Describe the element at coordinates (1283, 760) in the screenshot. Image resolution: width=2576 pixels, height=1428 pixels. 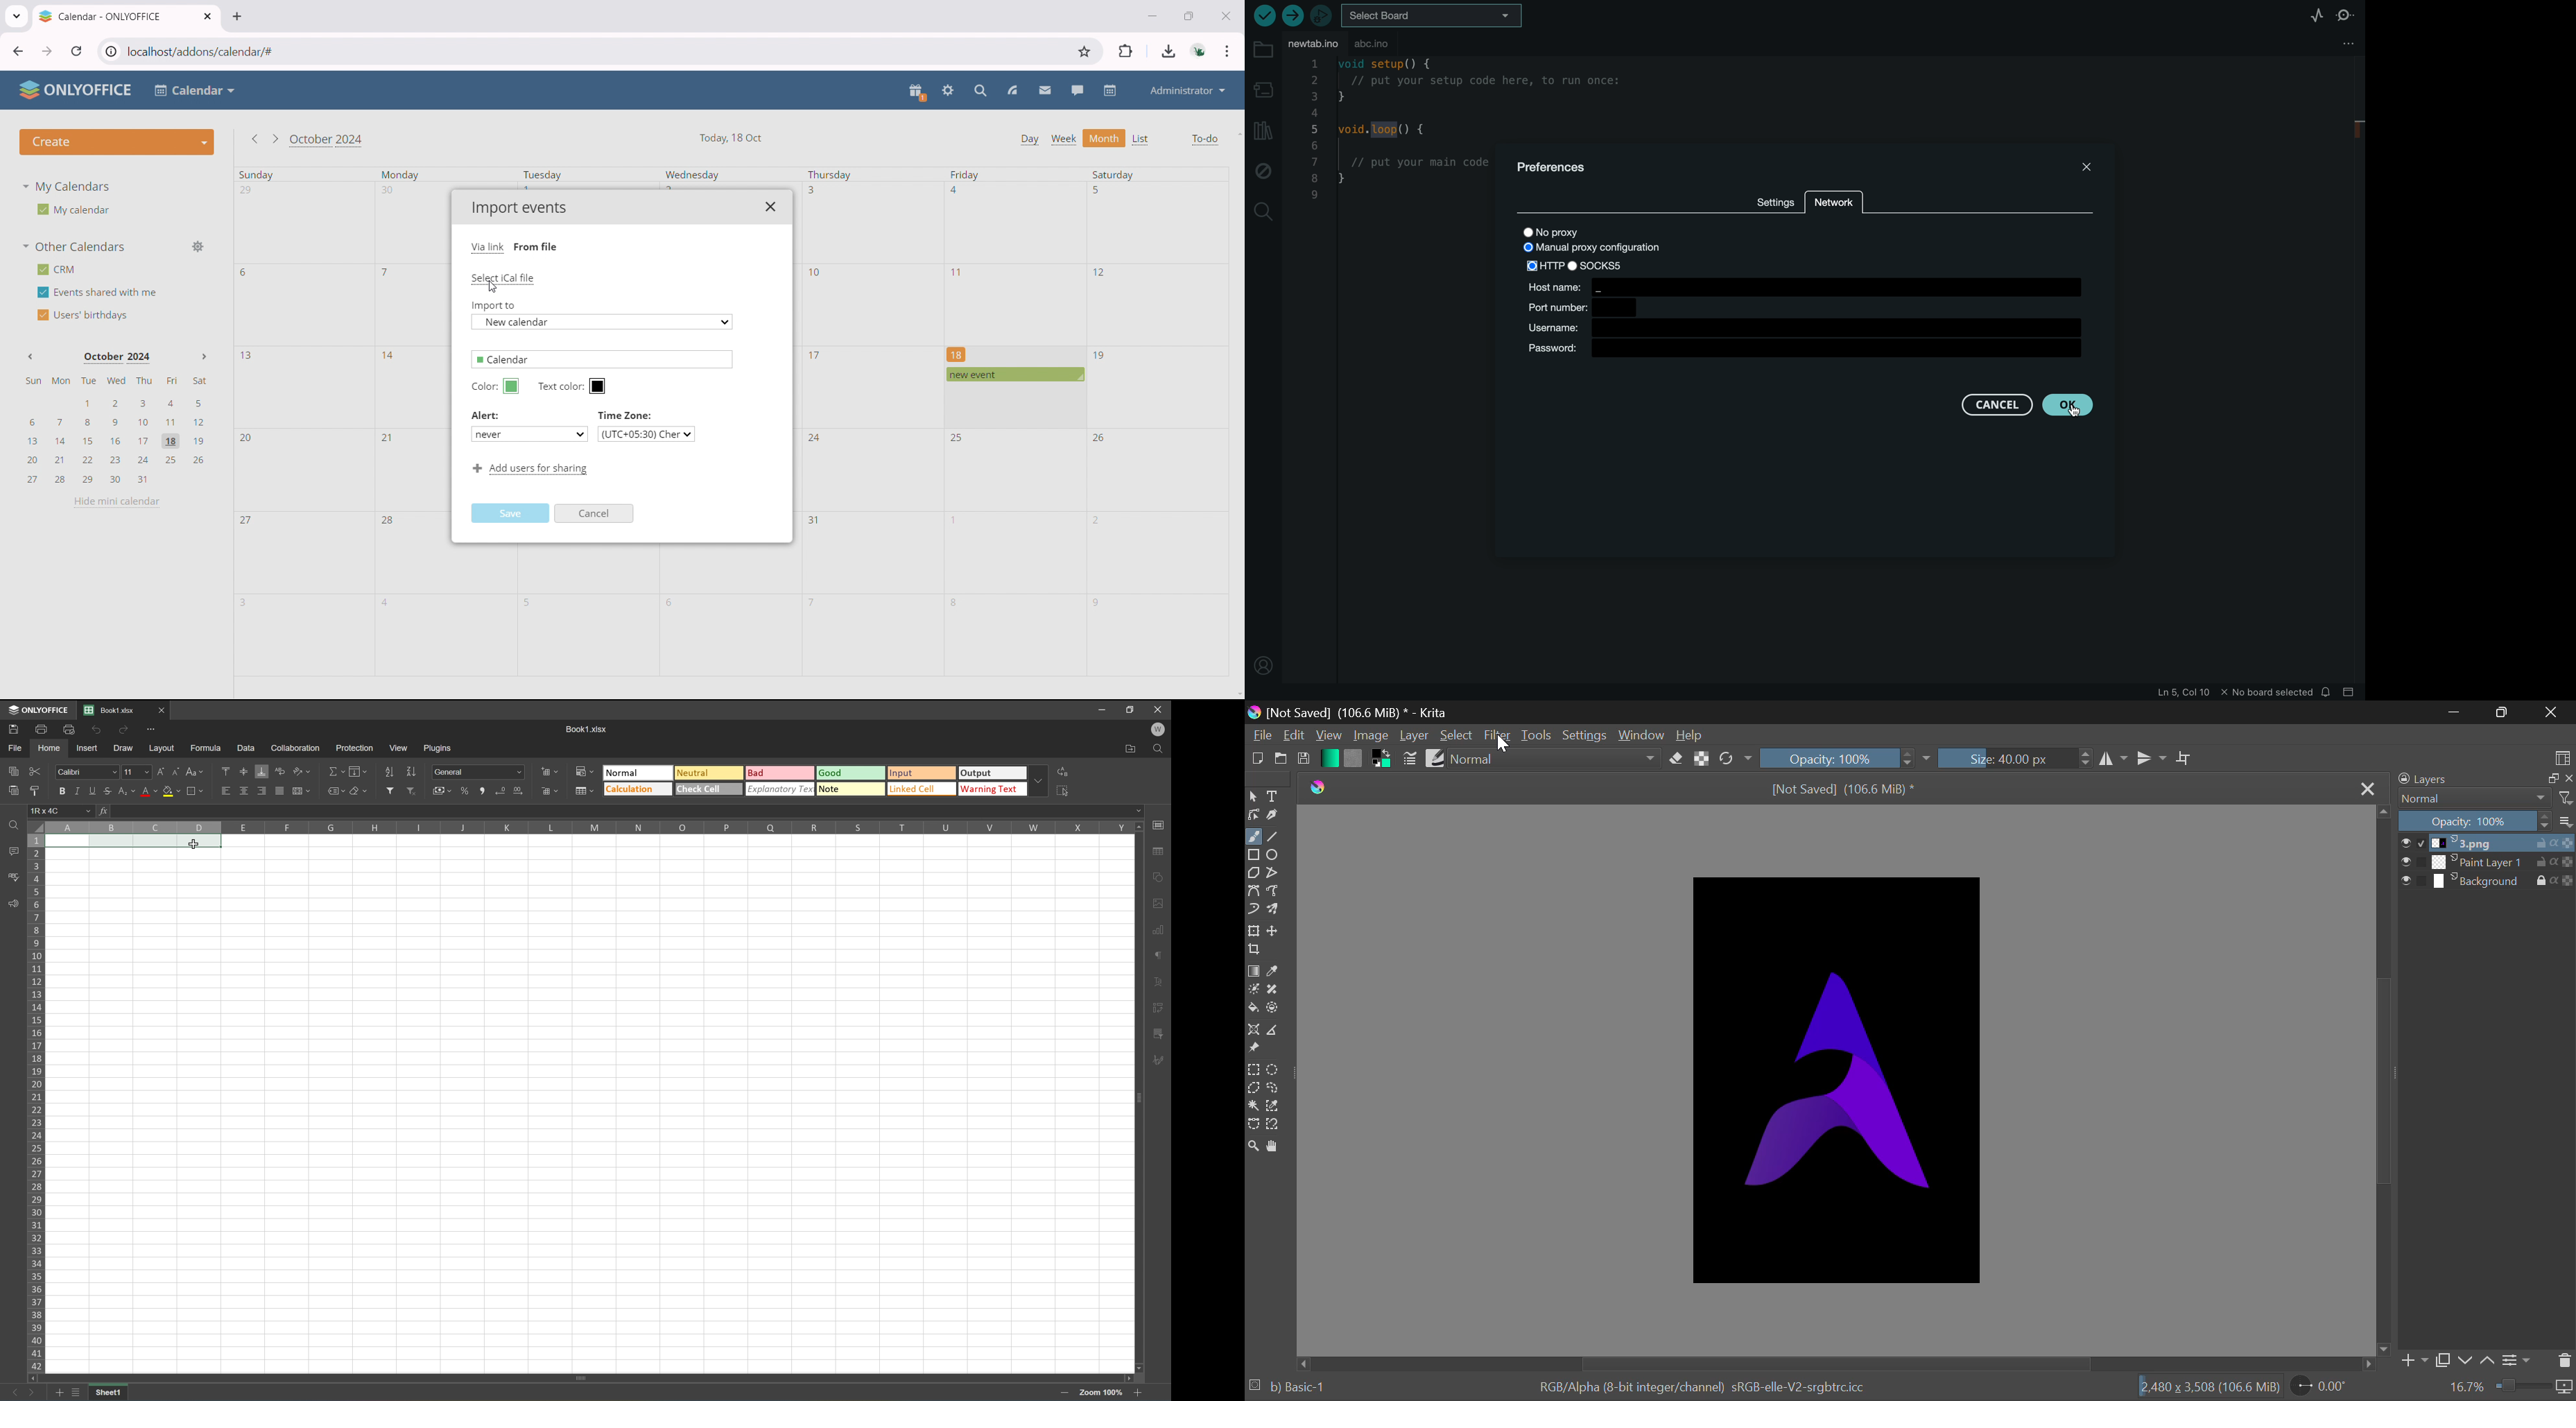
I see `Open` at that location.